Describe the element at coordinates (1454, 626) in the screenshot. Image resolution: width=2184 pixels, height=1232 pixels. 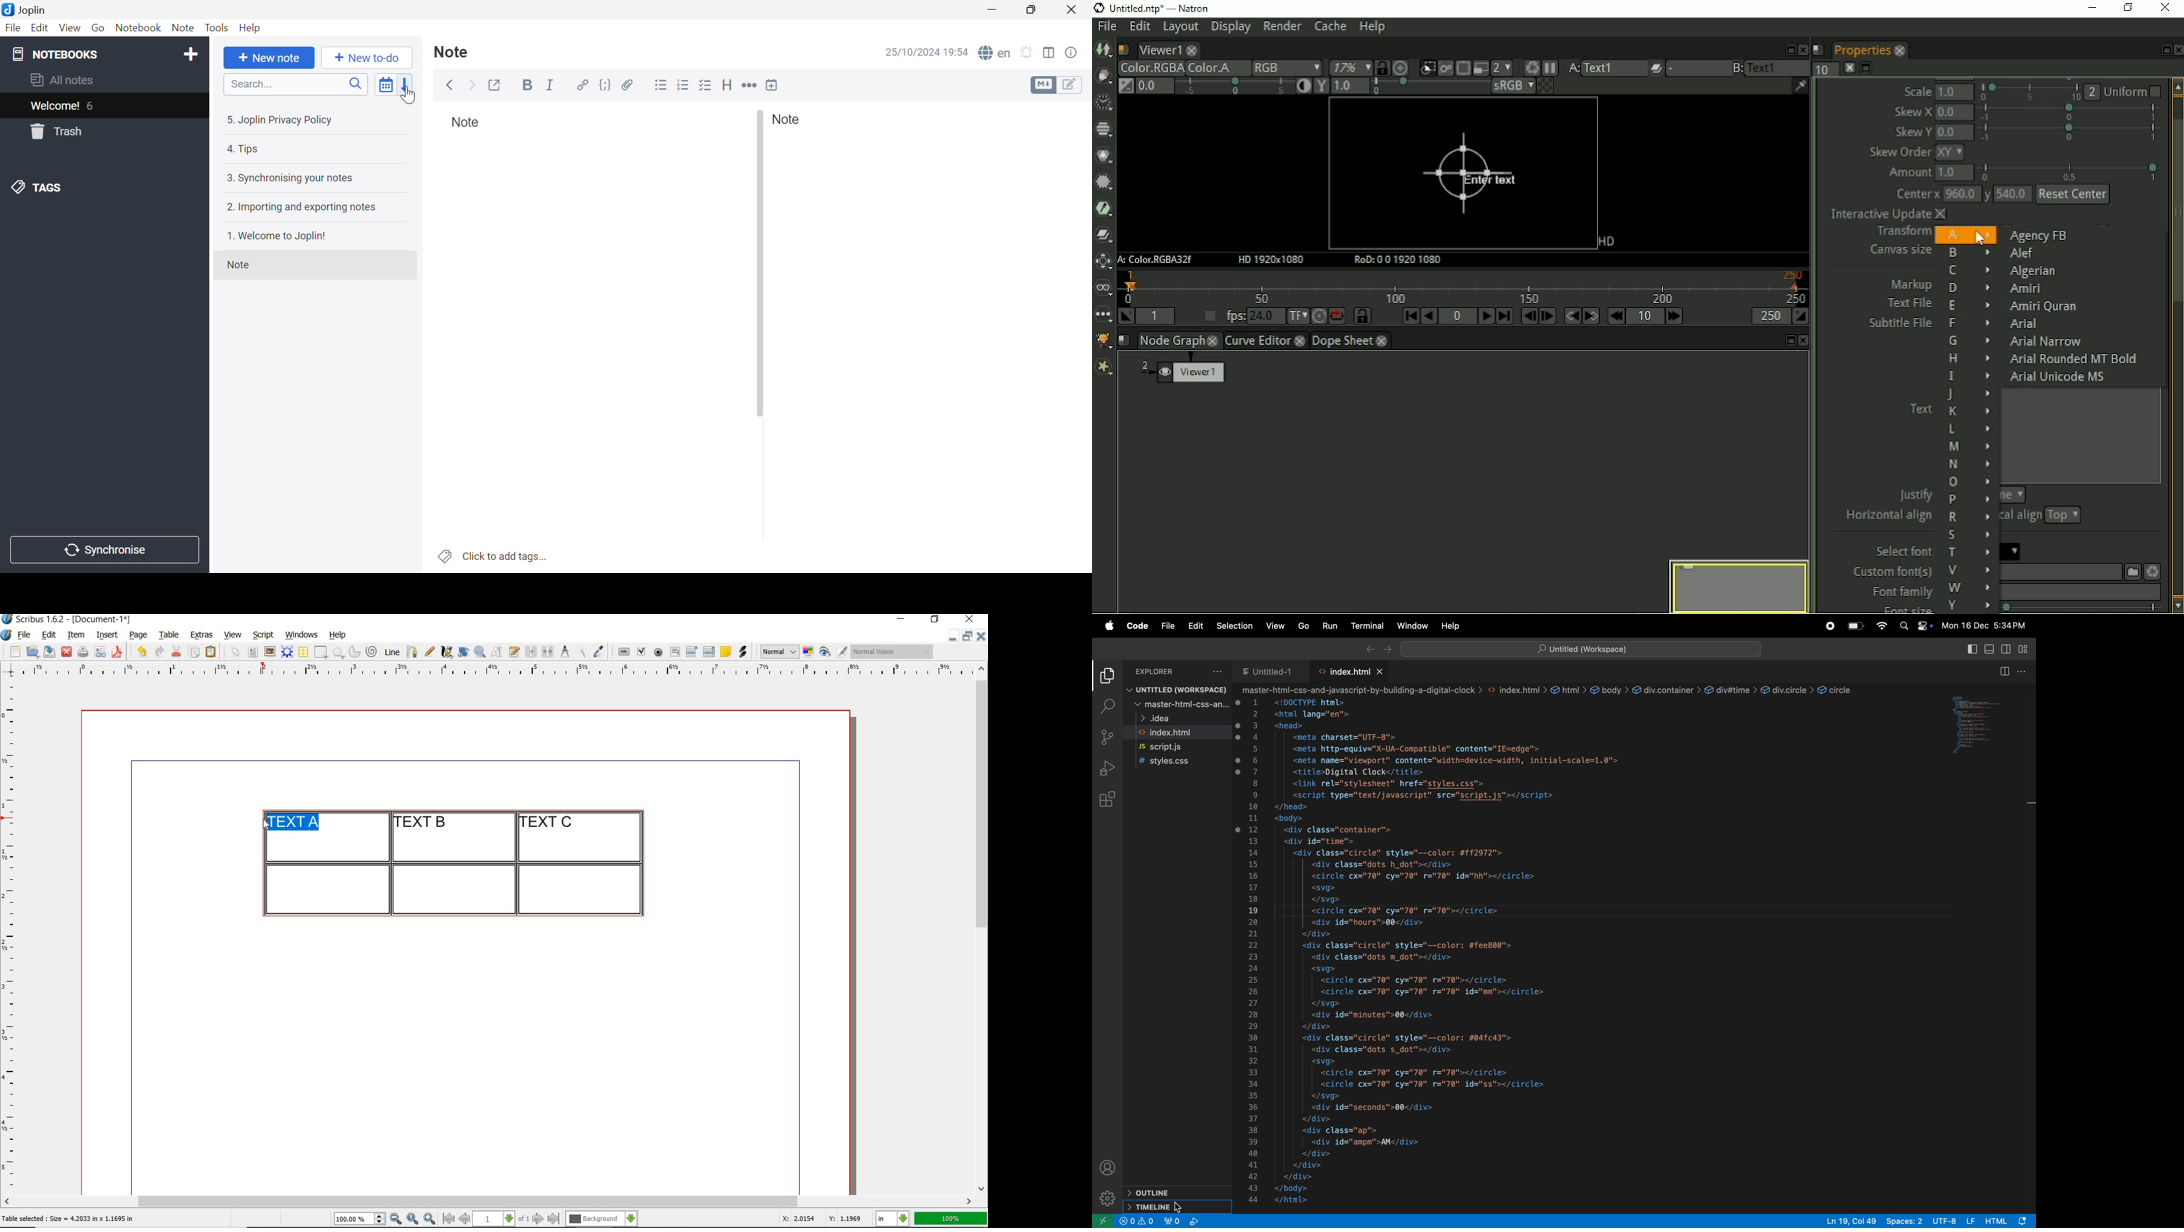
I see `help` at that location.